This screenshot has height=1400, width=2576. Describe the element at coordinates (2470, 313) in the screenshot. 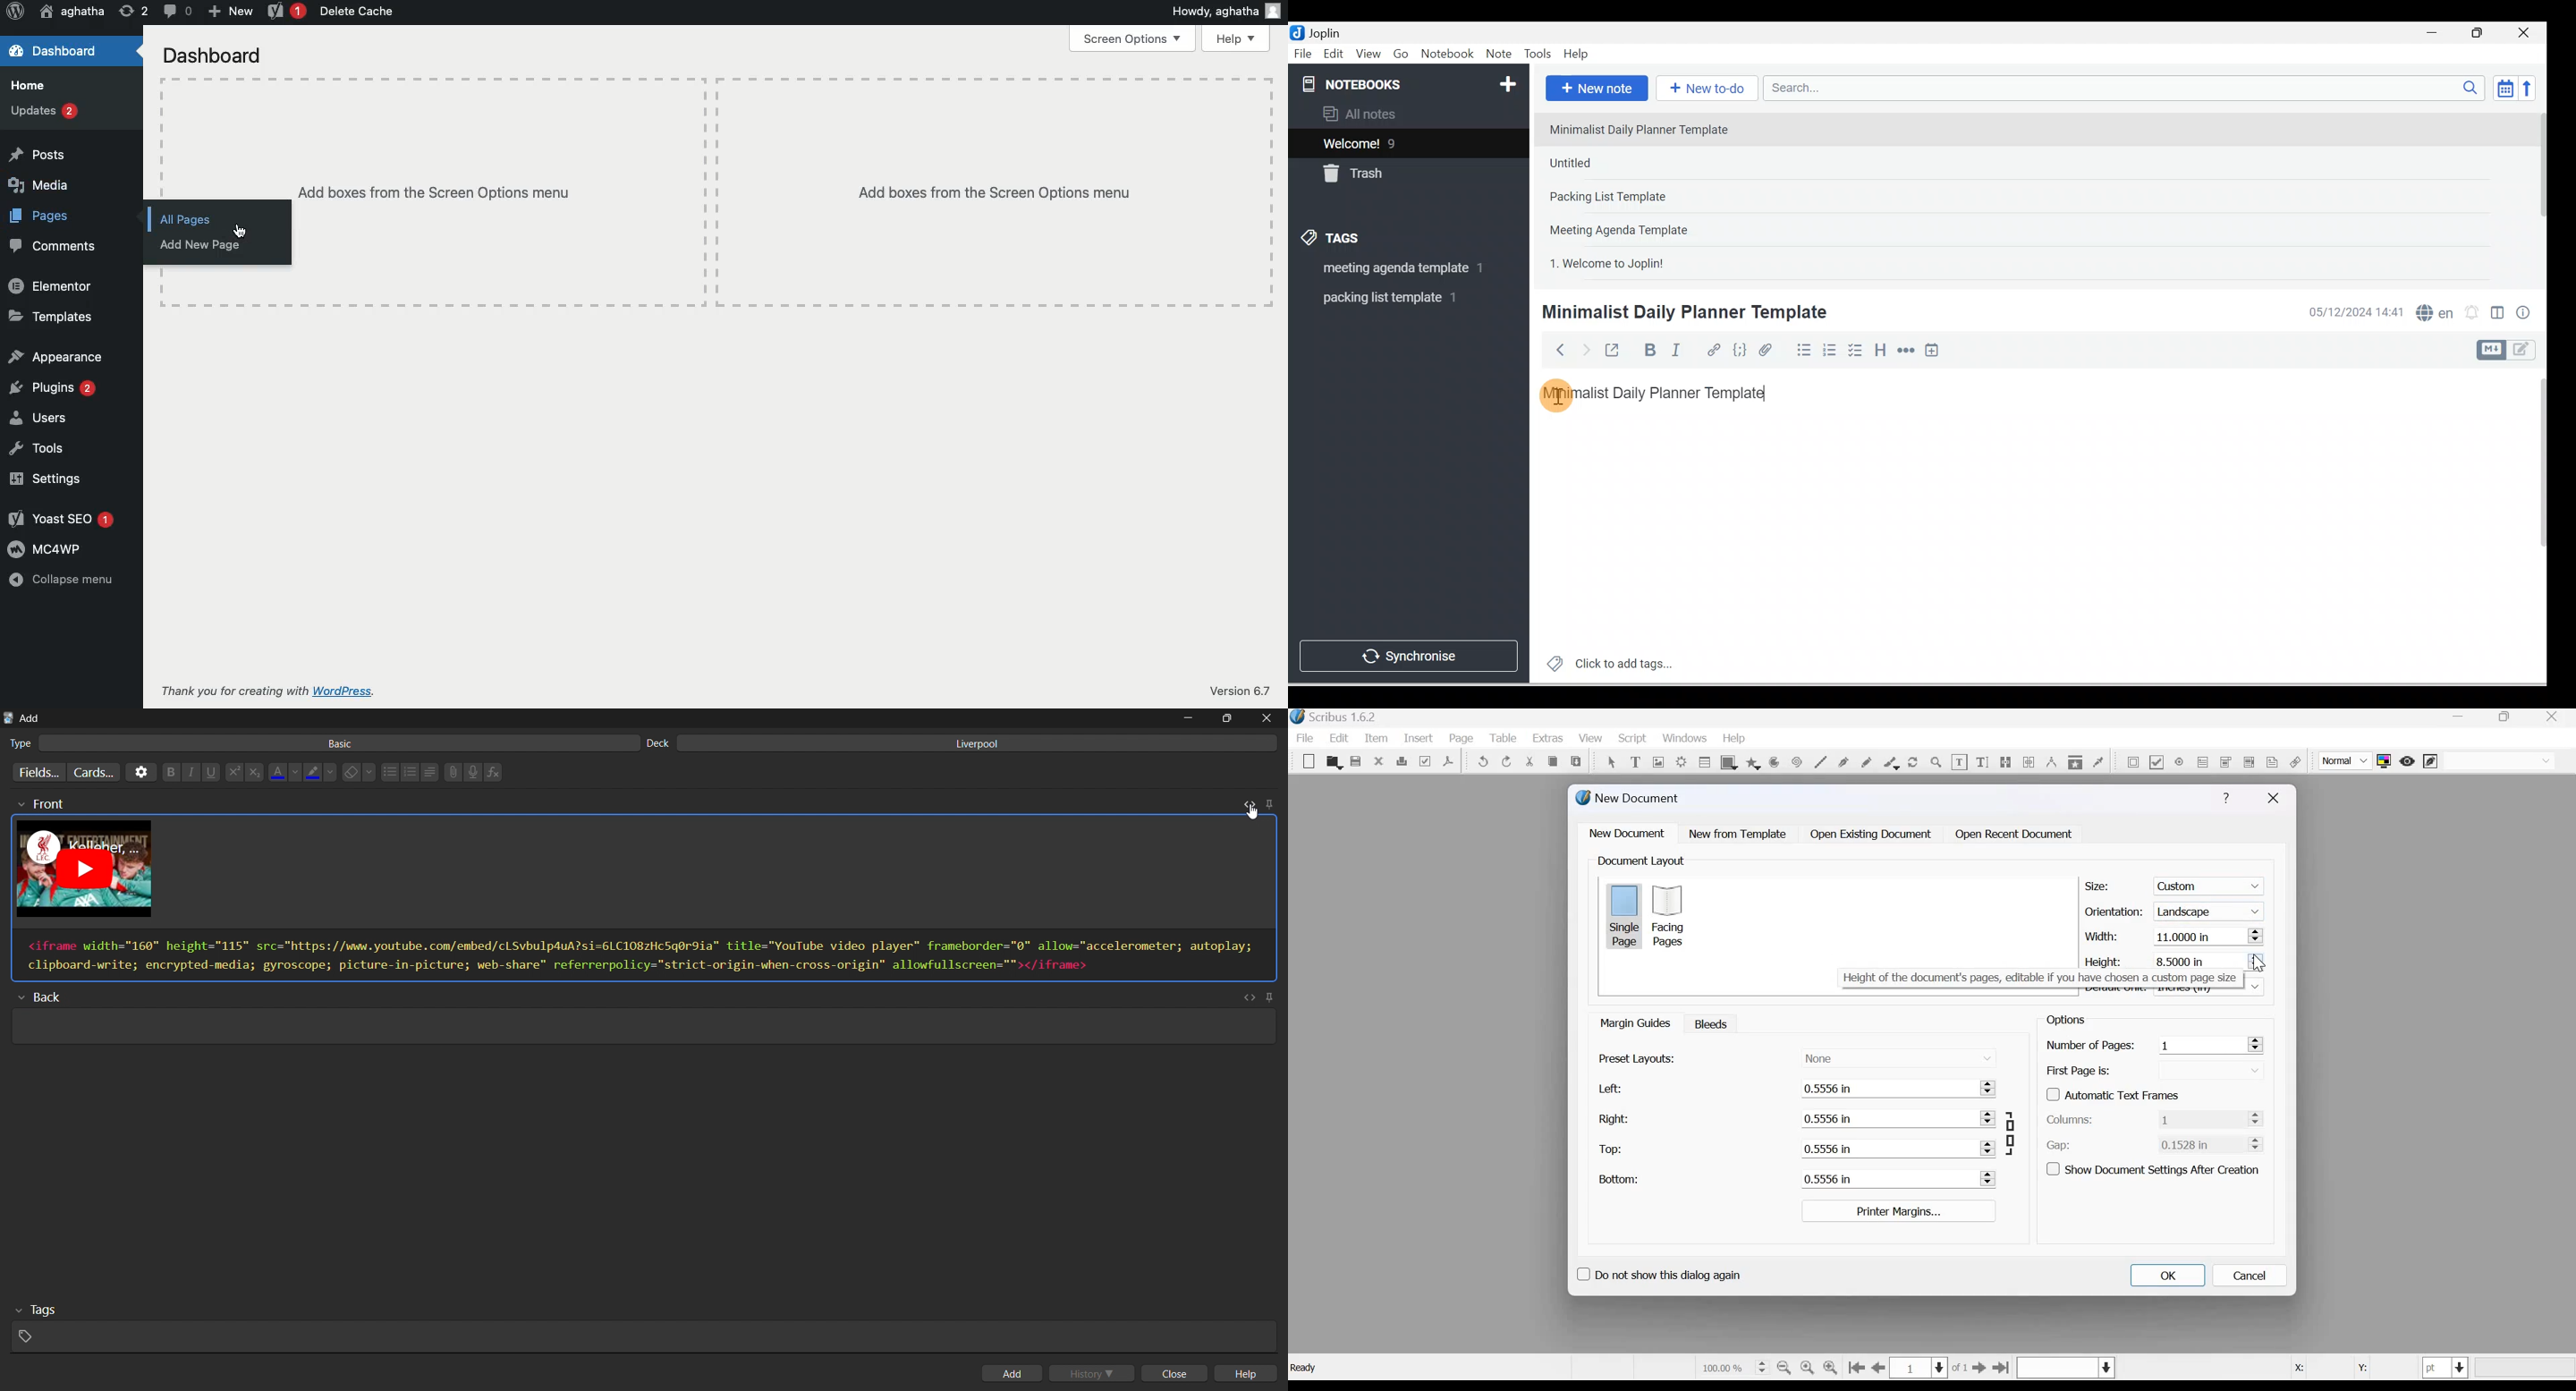

I see `Set alarm` at that location.